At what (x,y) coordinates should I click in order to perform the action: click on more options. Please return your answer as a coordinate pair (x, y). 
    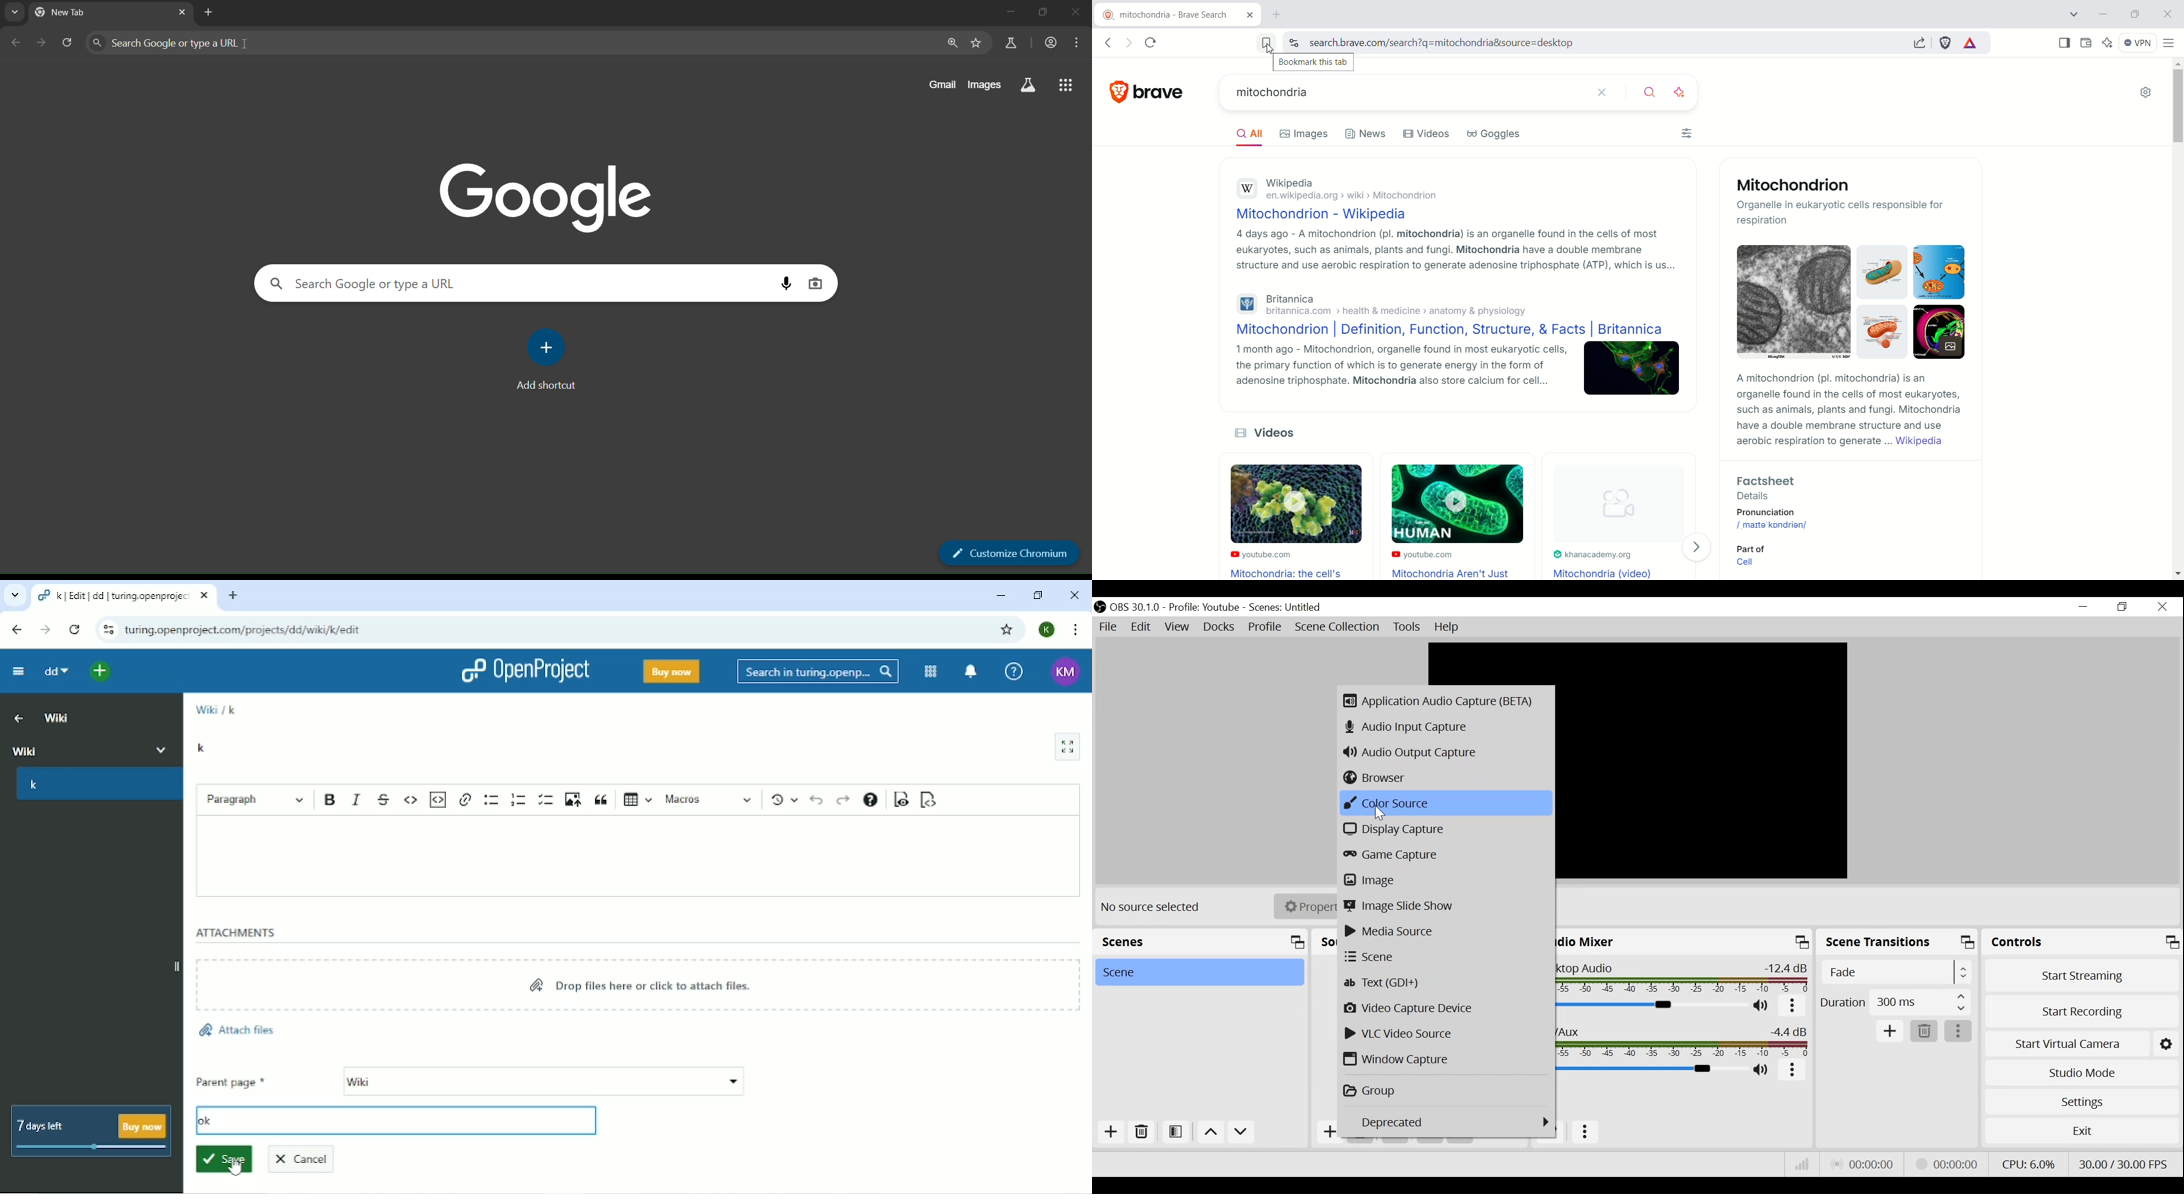
    Looking at the image, I should click on (1960, 1033).